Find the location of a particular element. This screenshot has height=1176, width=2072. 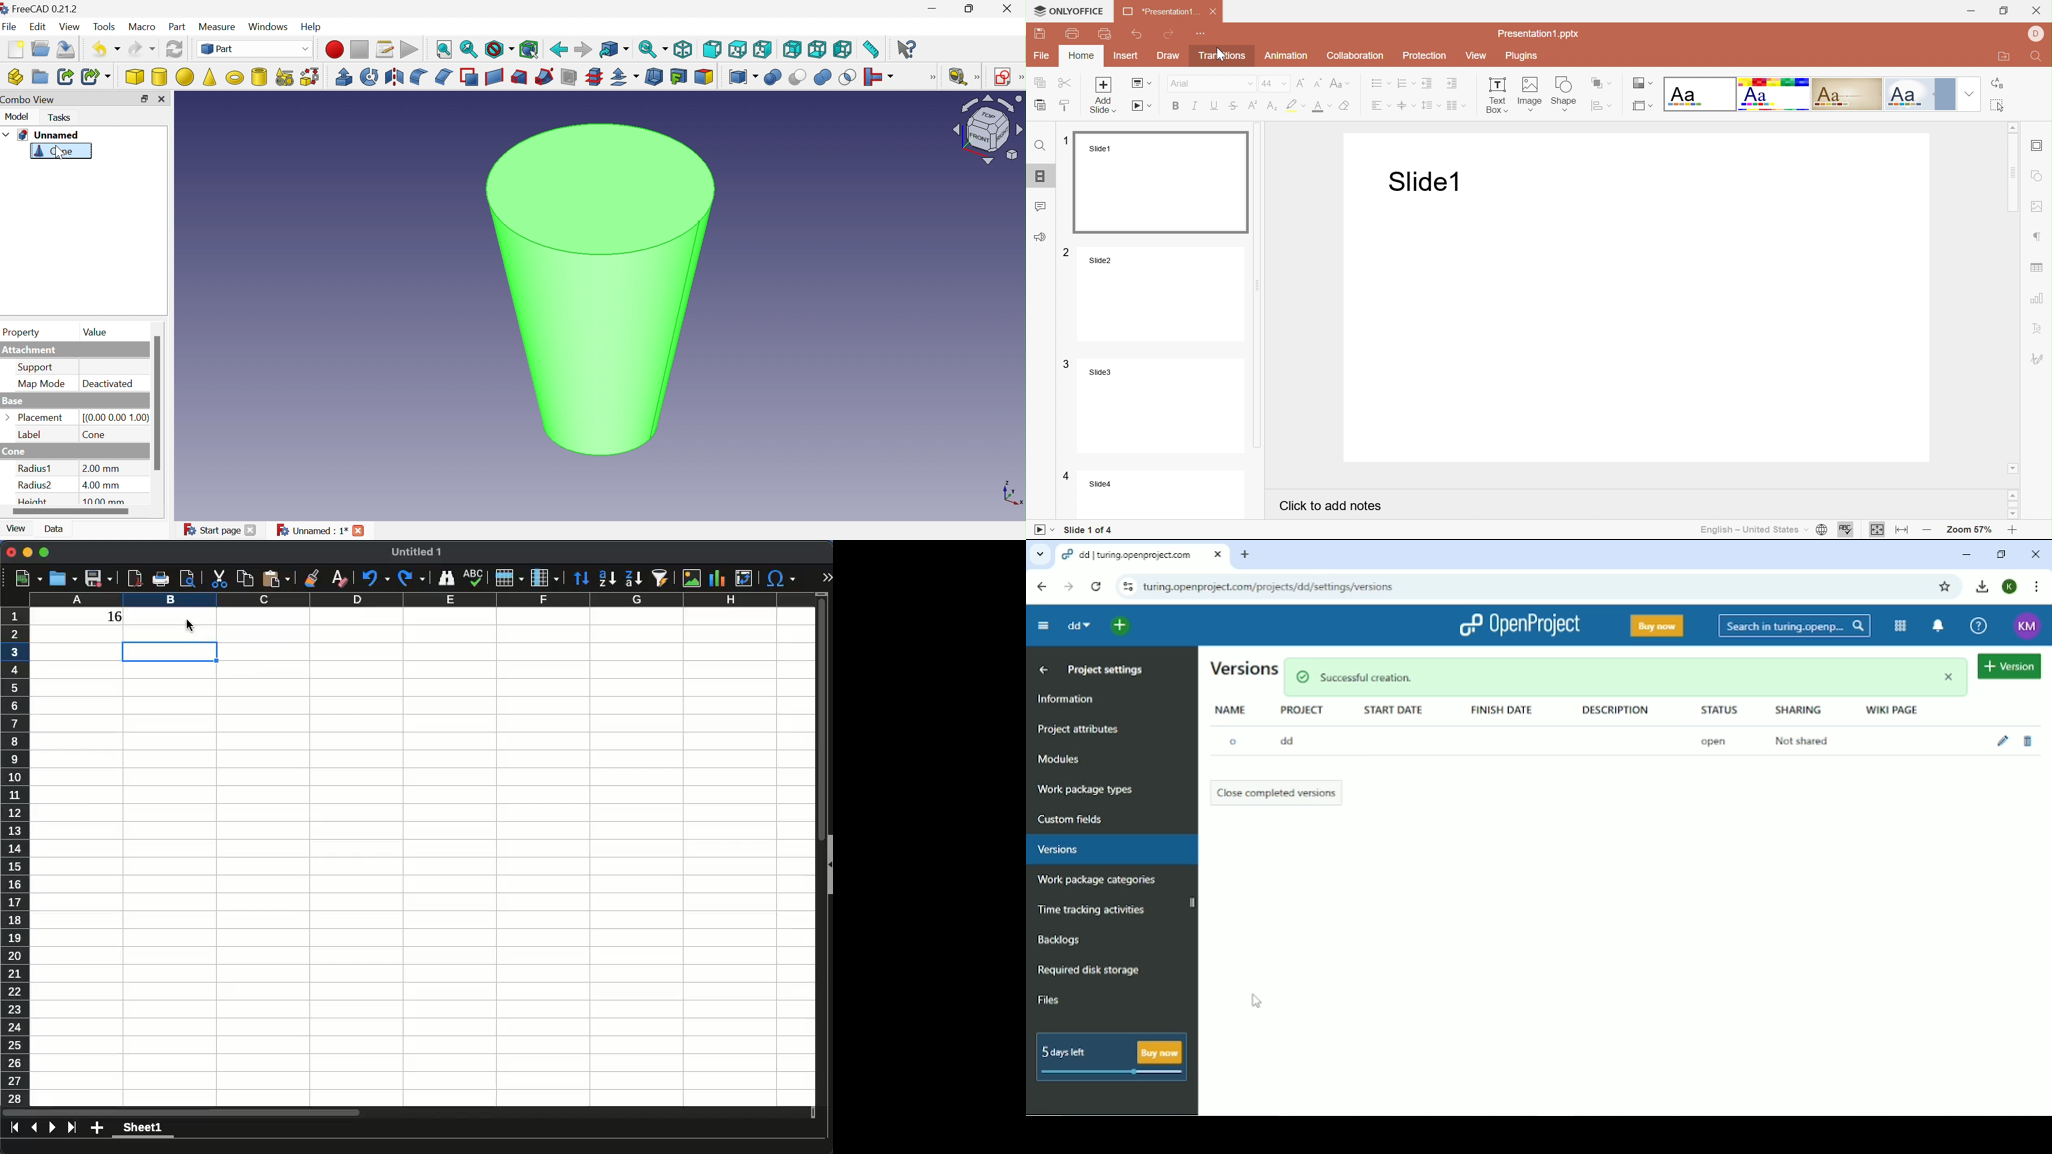

Finish date is located at coordinates (1506, 711).